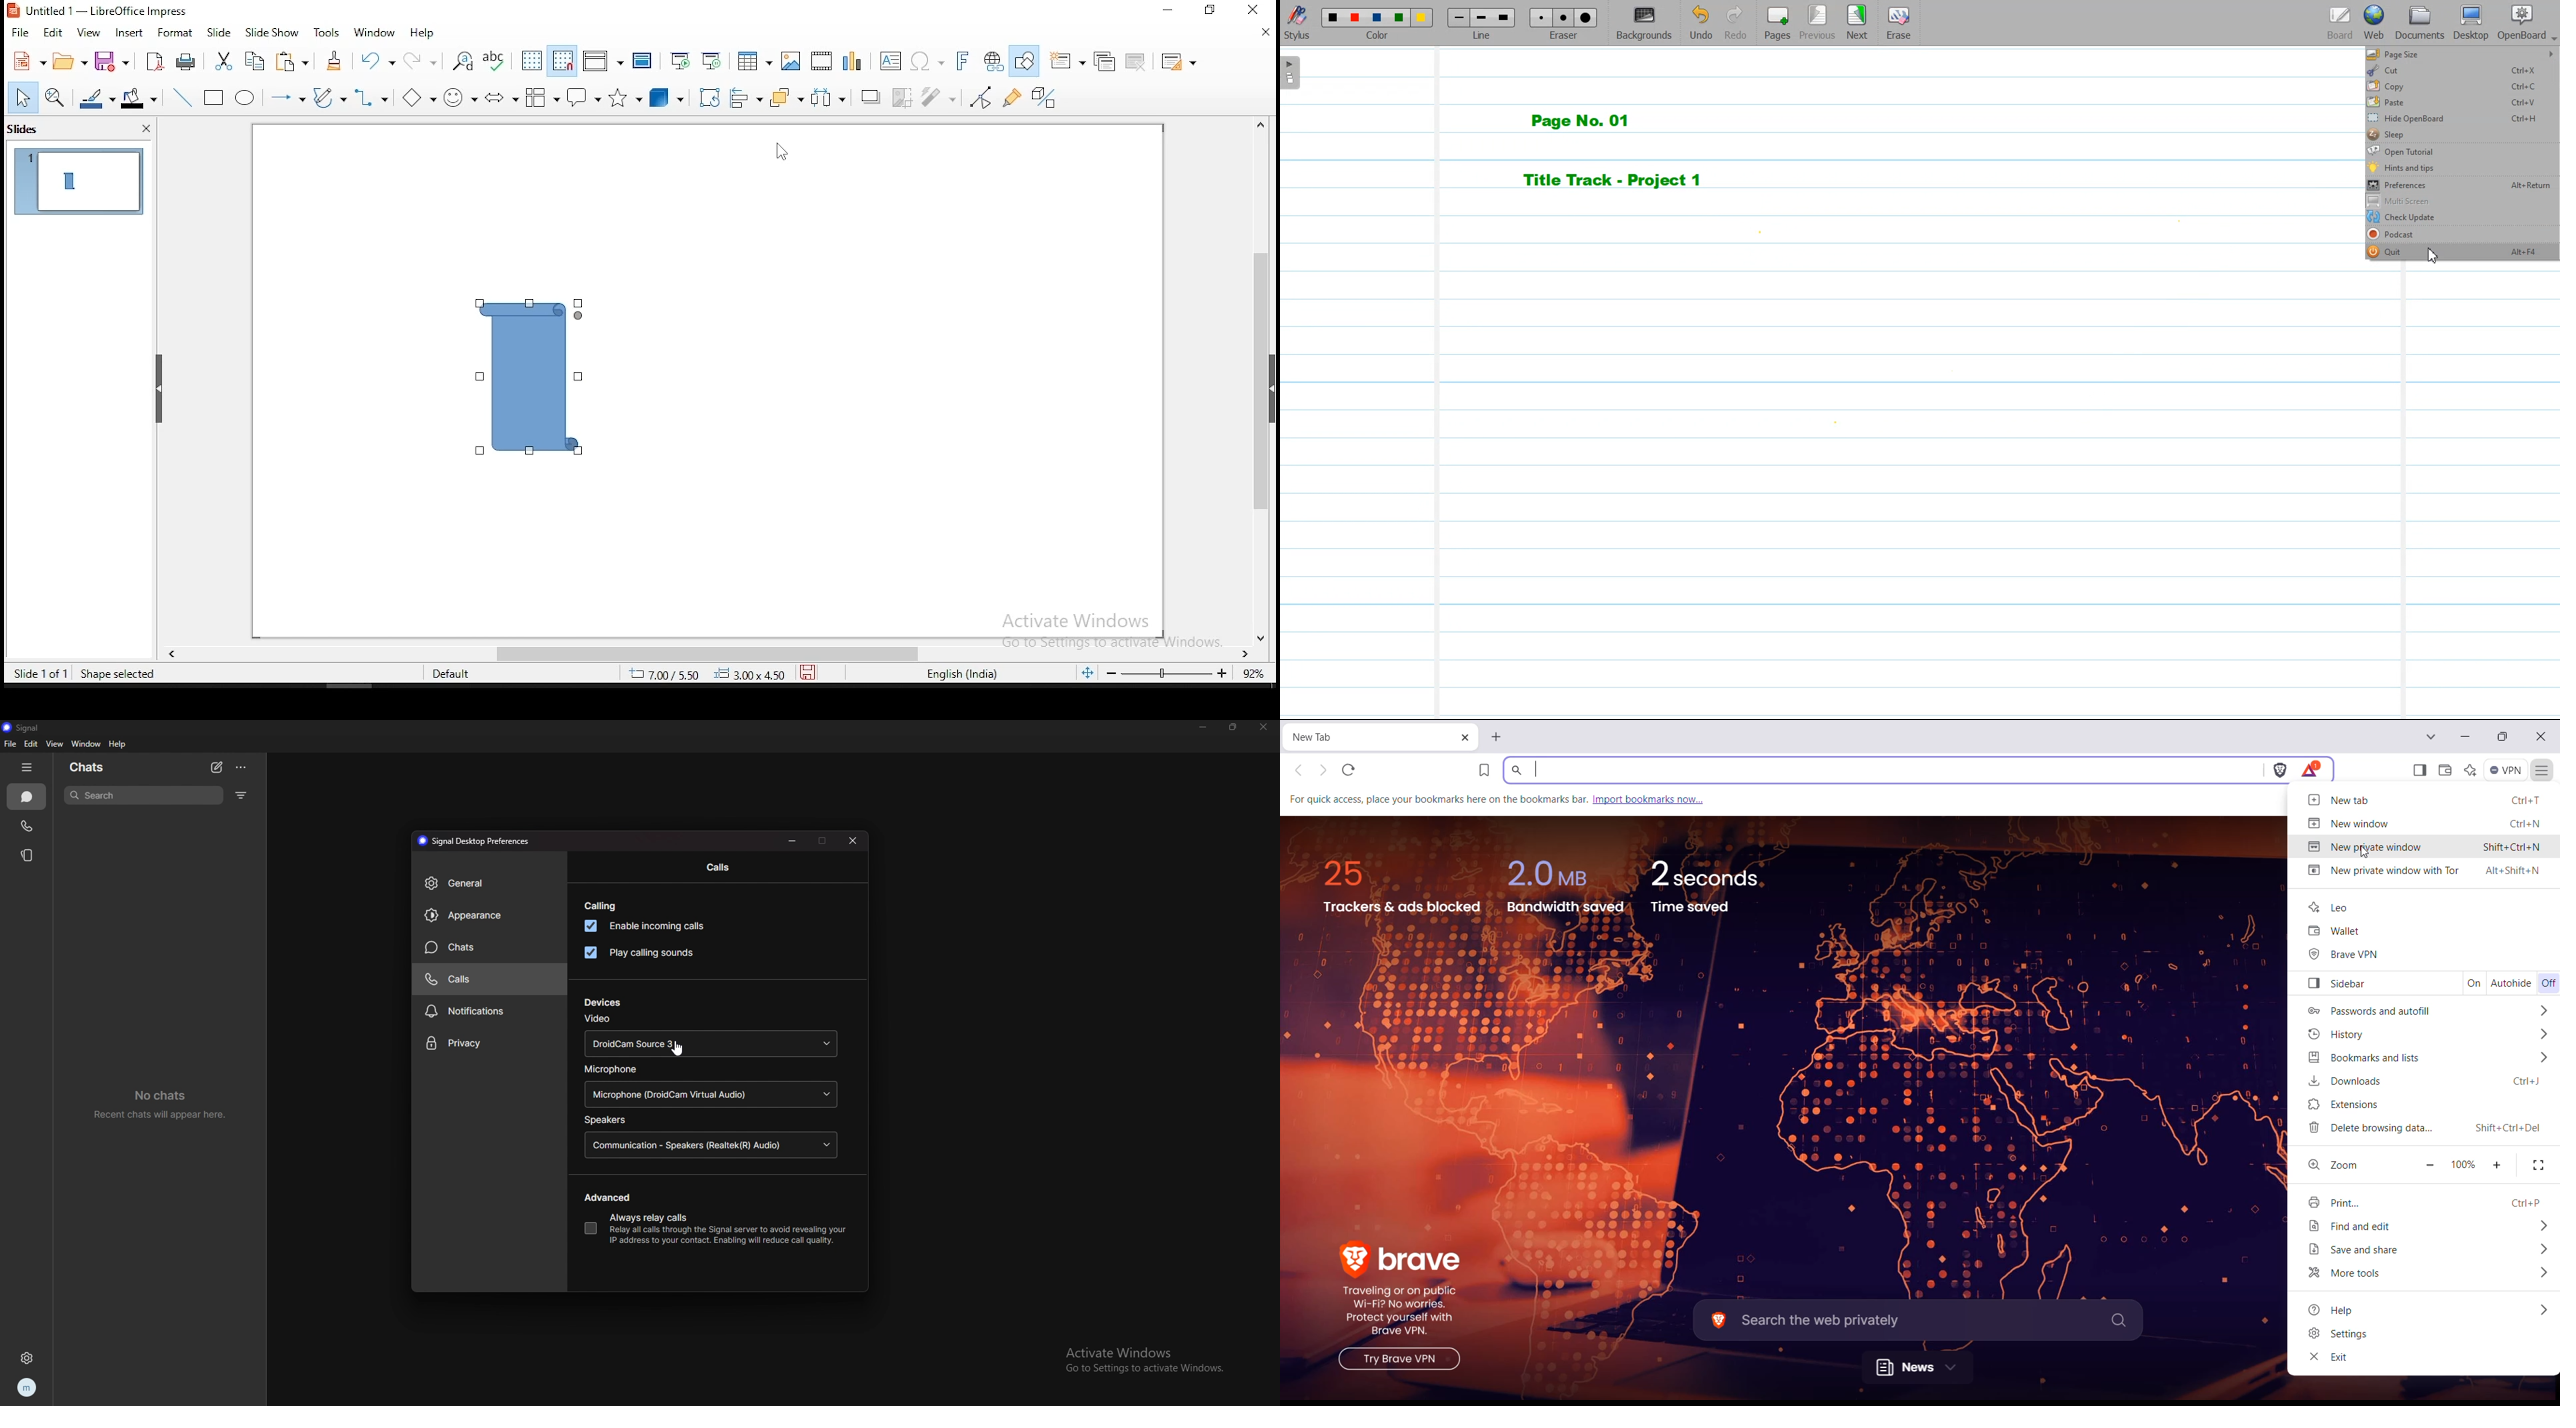  Describe the element at coordinates (118, 745) in the screenshot. I see `help` at that location.